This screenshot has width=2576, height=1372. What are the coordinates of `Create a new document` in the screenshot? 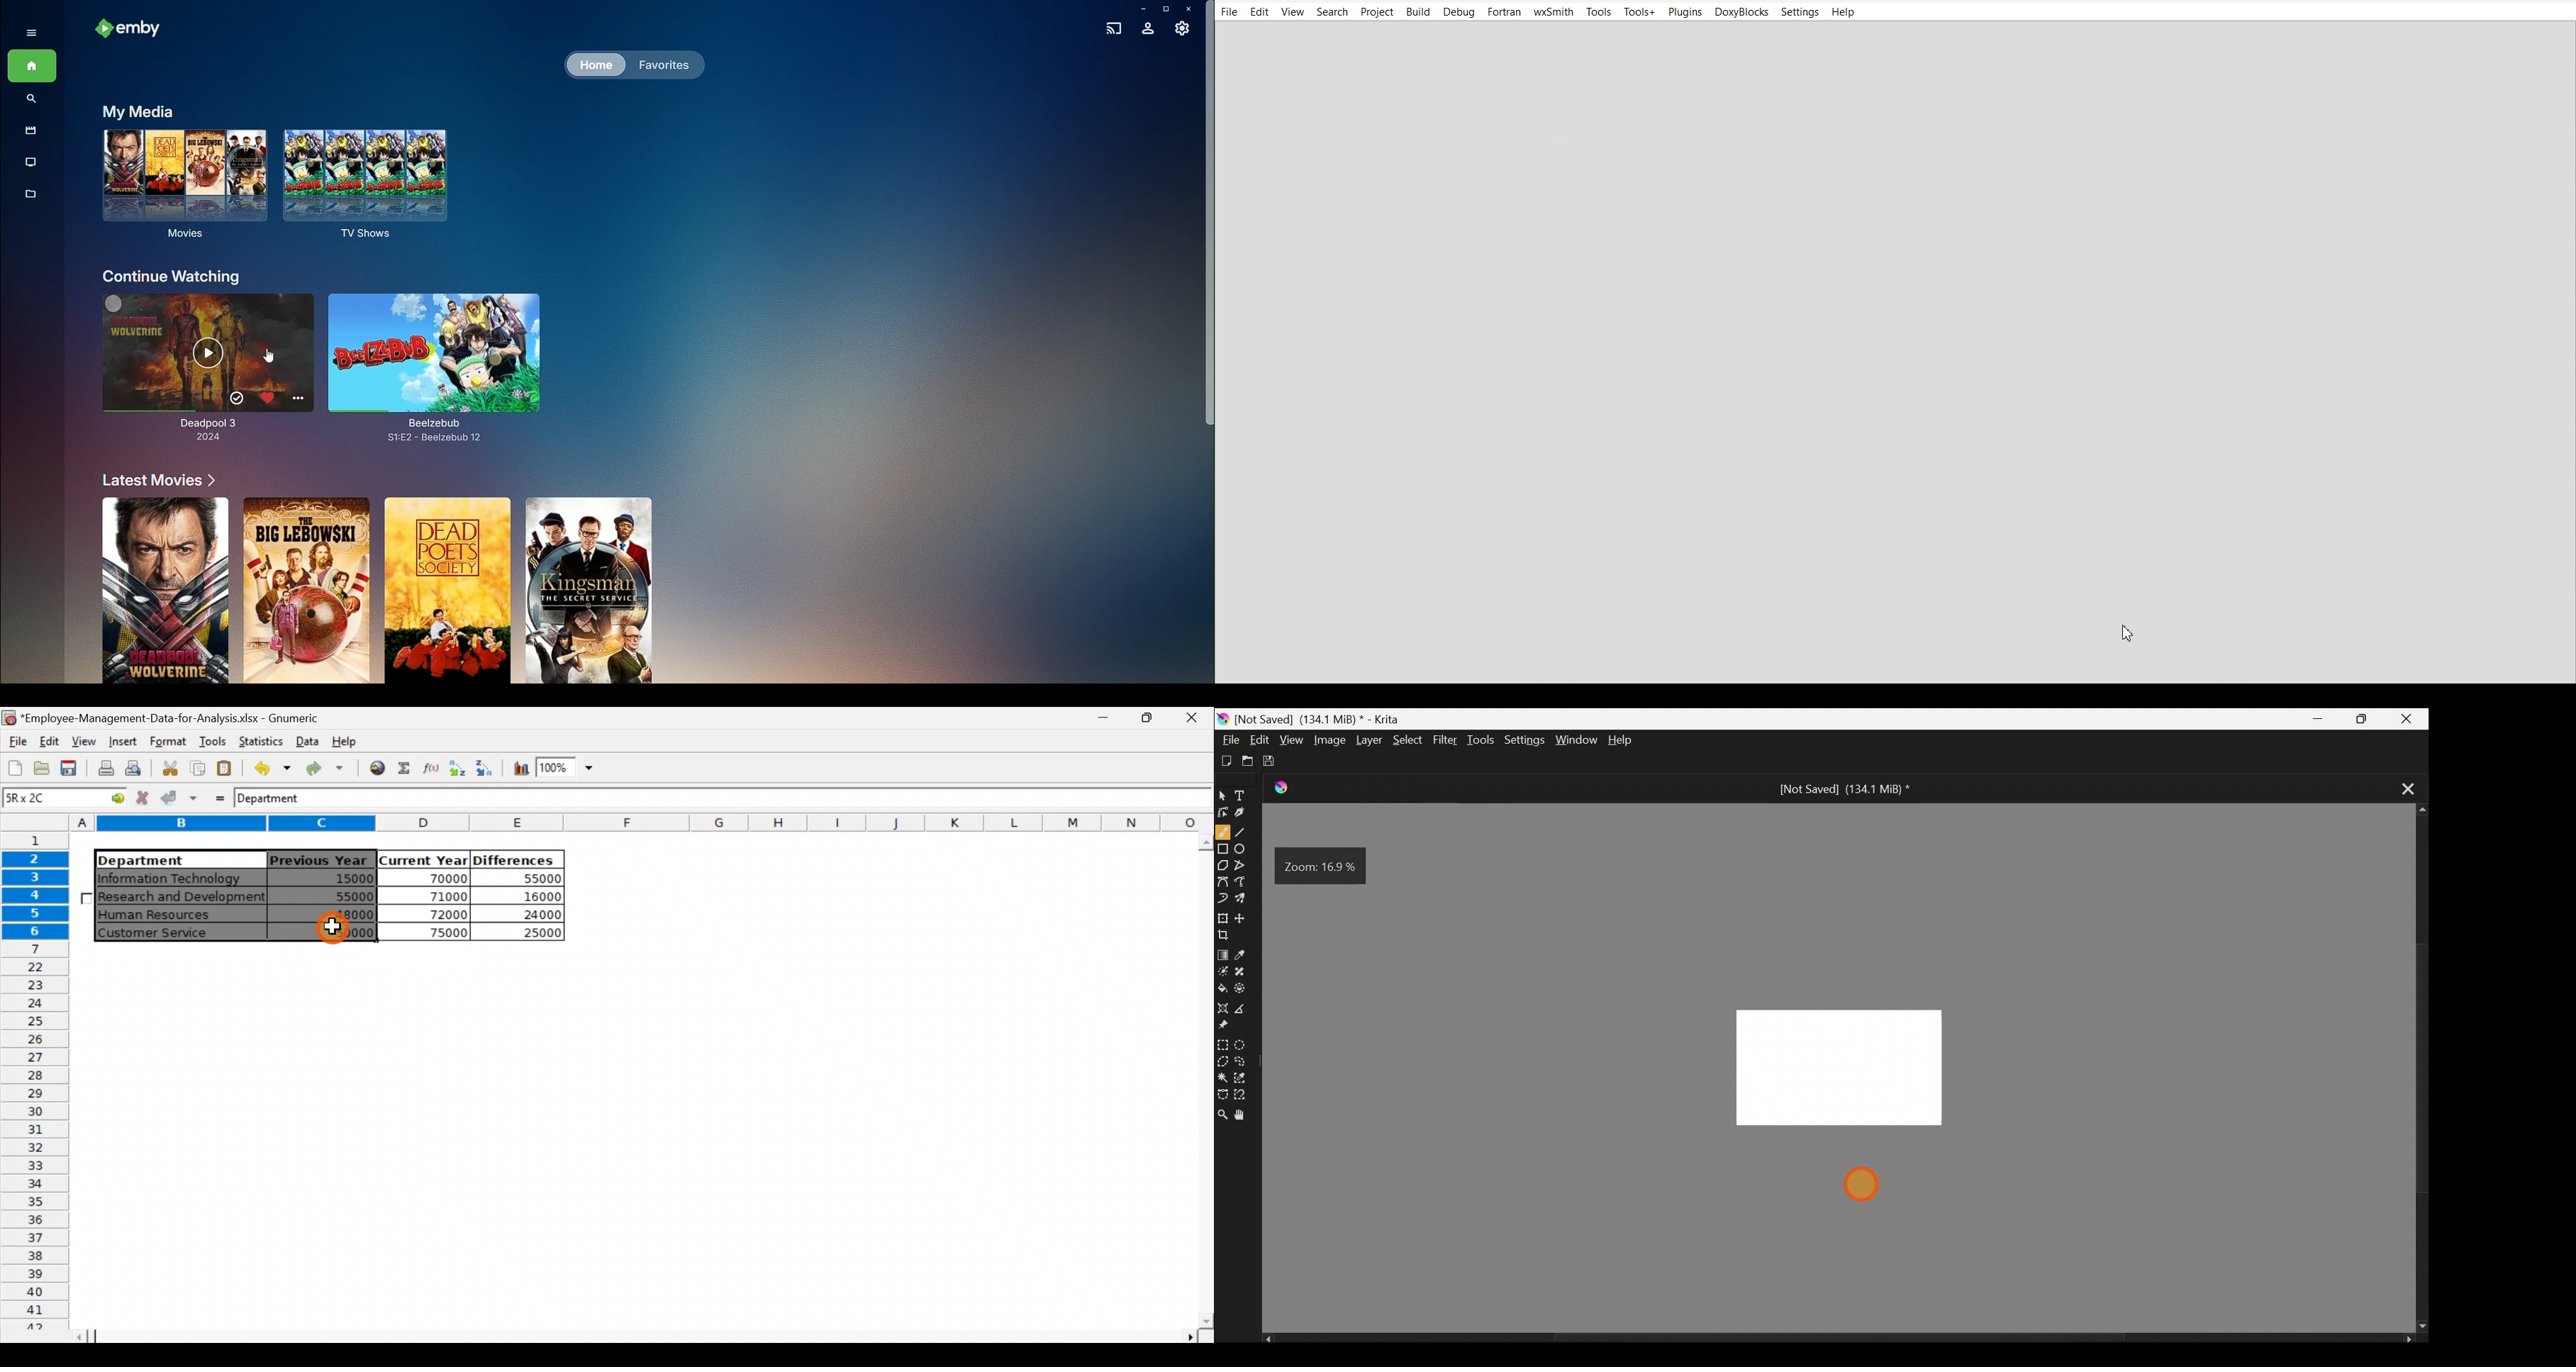 It's located at (1227, 760).